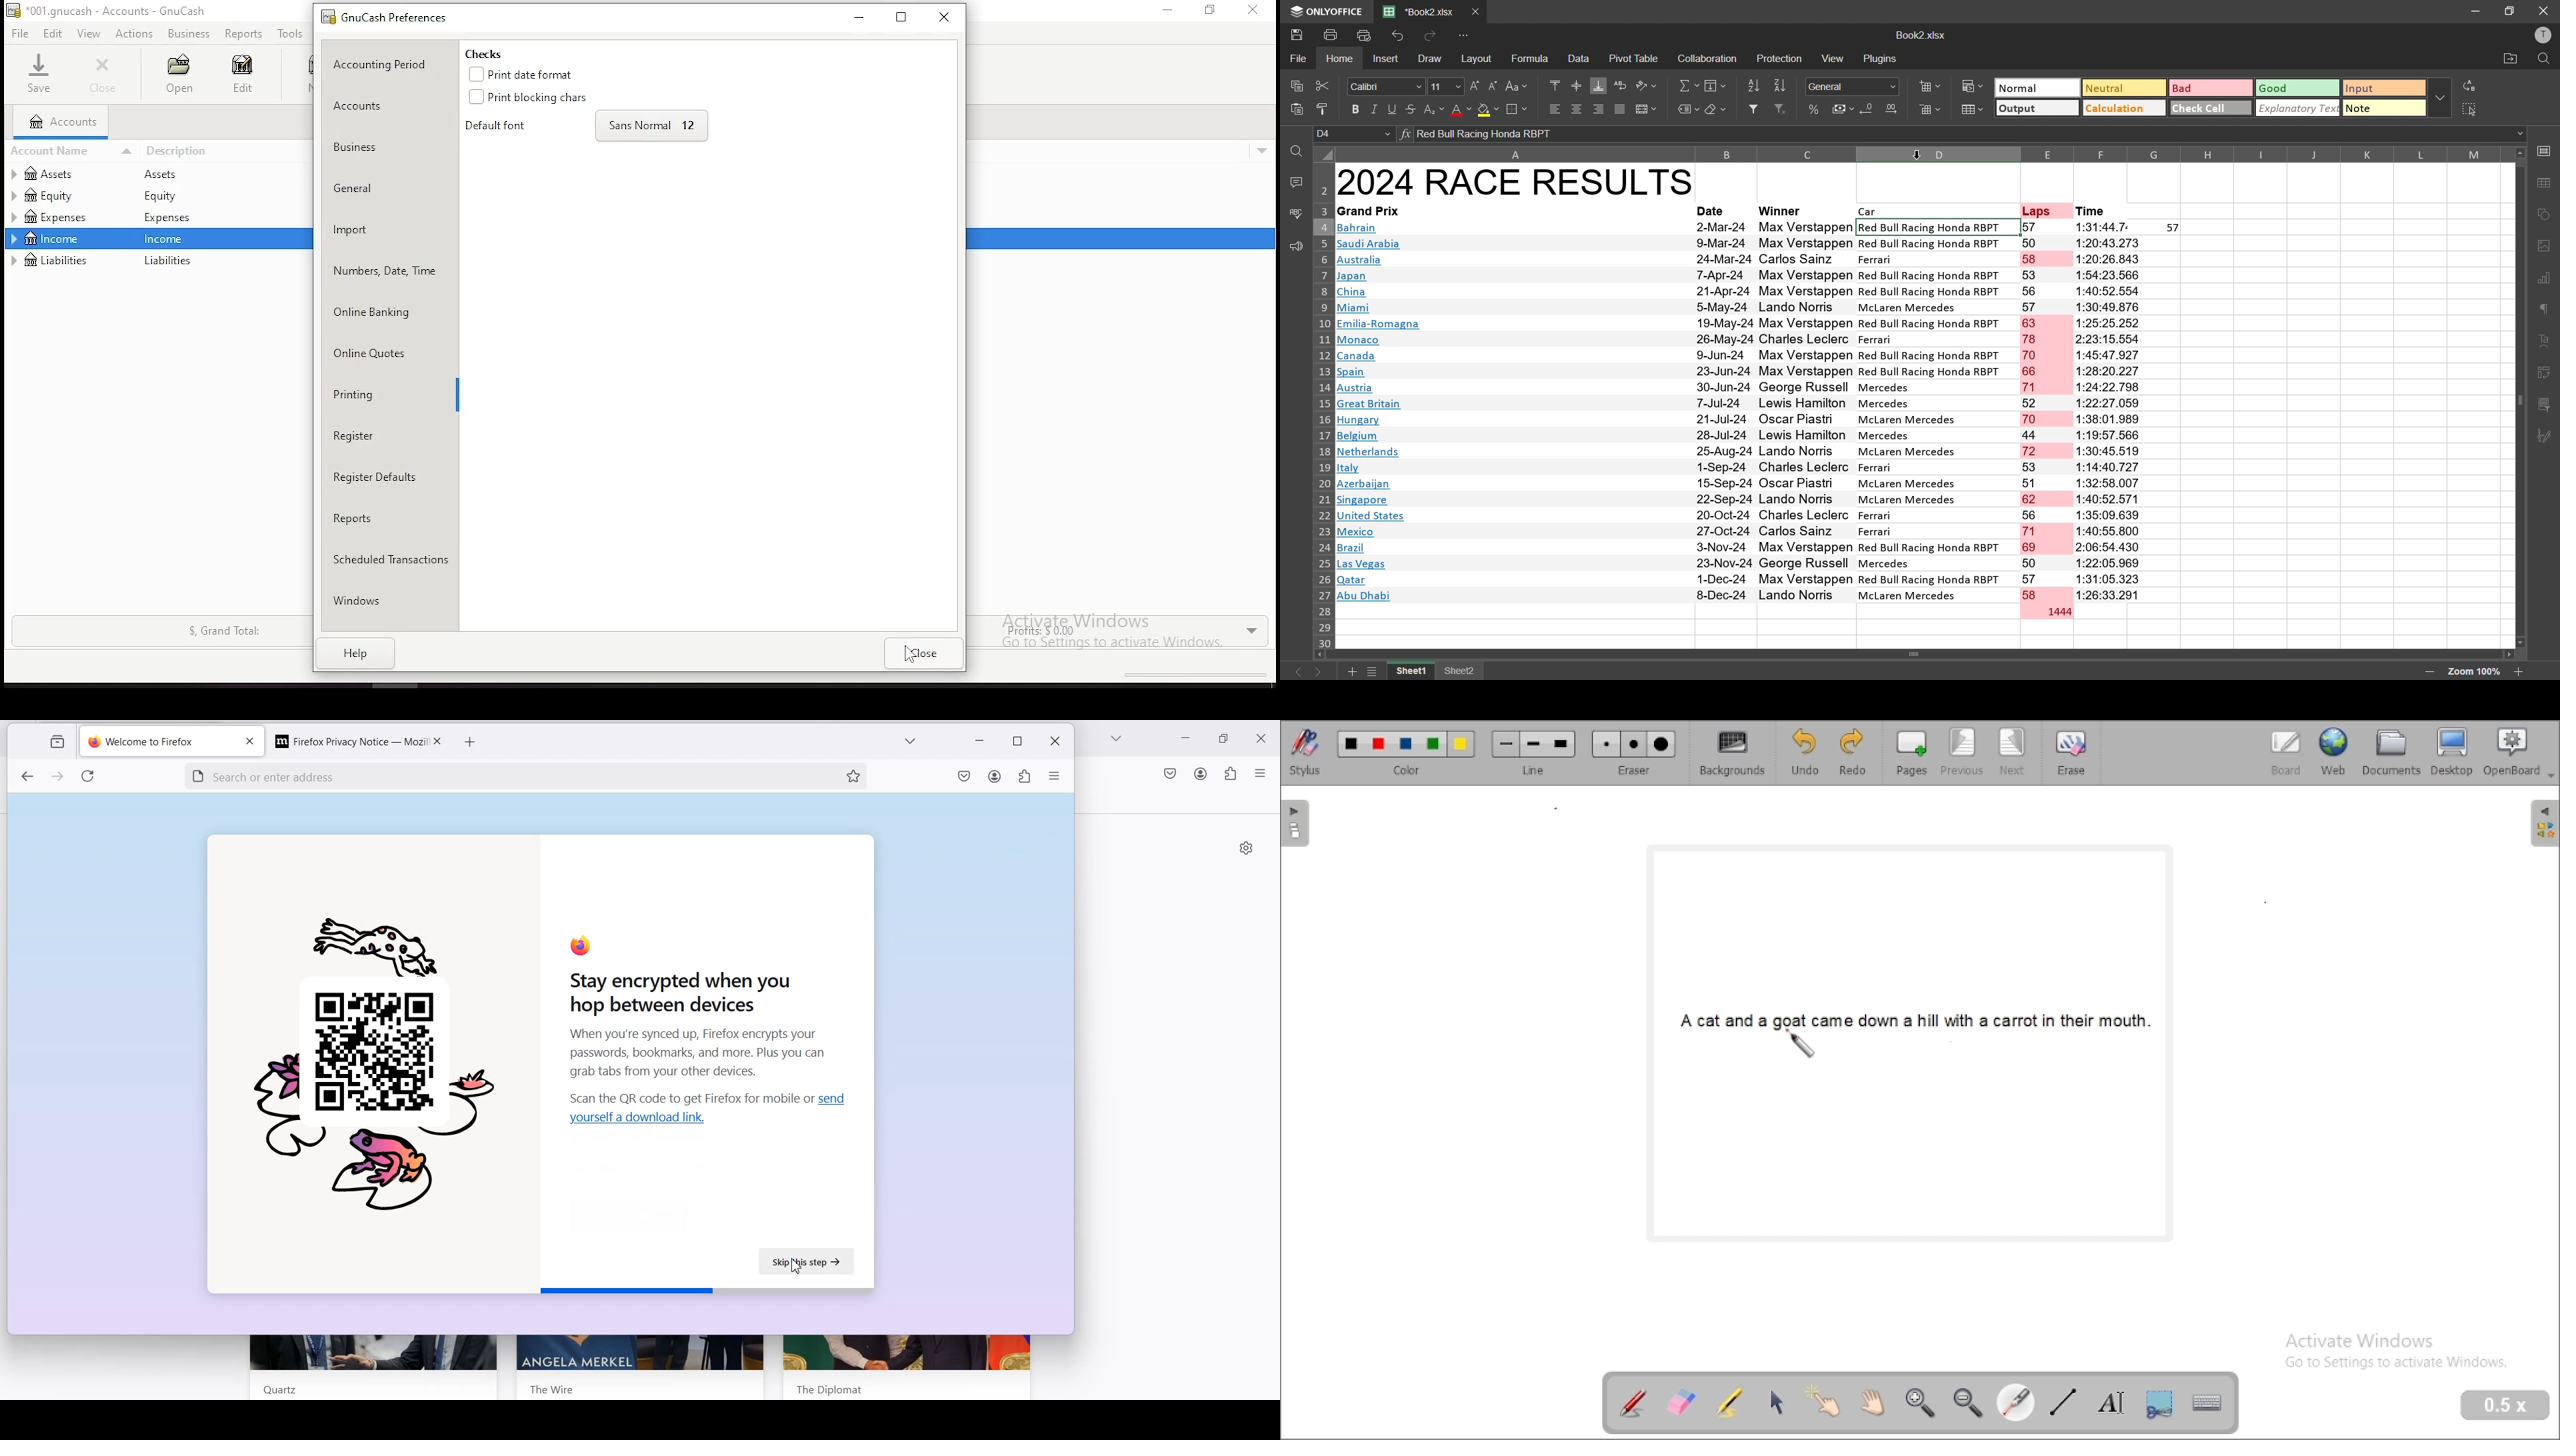 The height and width of the screenshot is (1456, 2576). What do you see at coordinates (1716, 110) in the screenshot?
I see `clear` at bounding box center [1716, 110].